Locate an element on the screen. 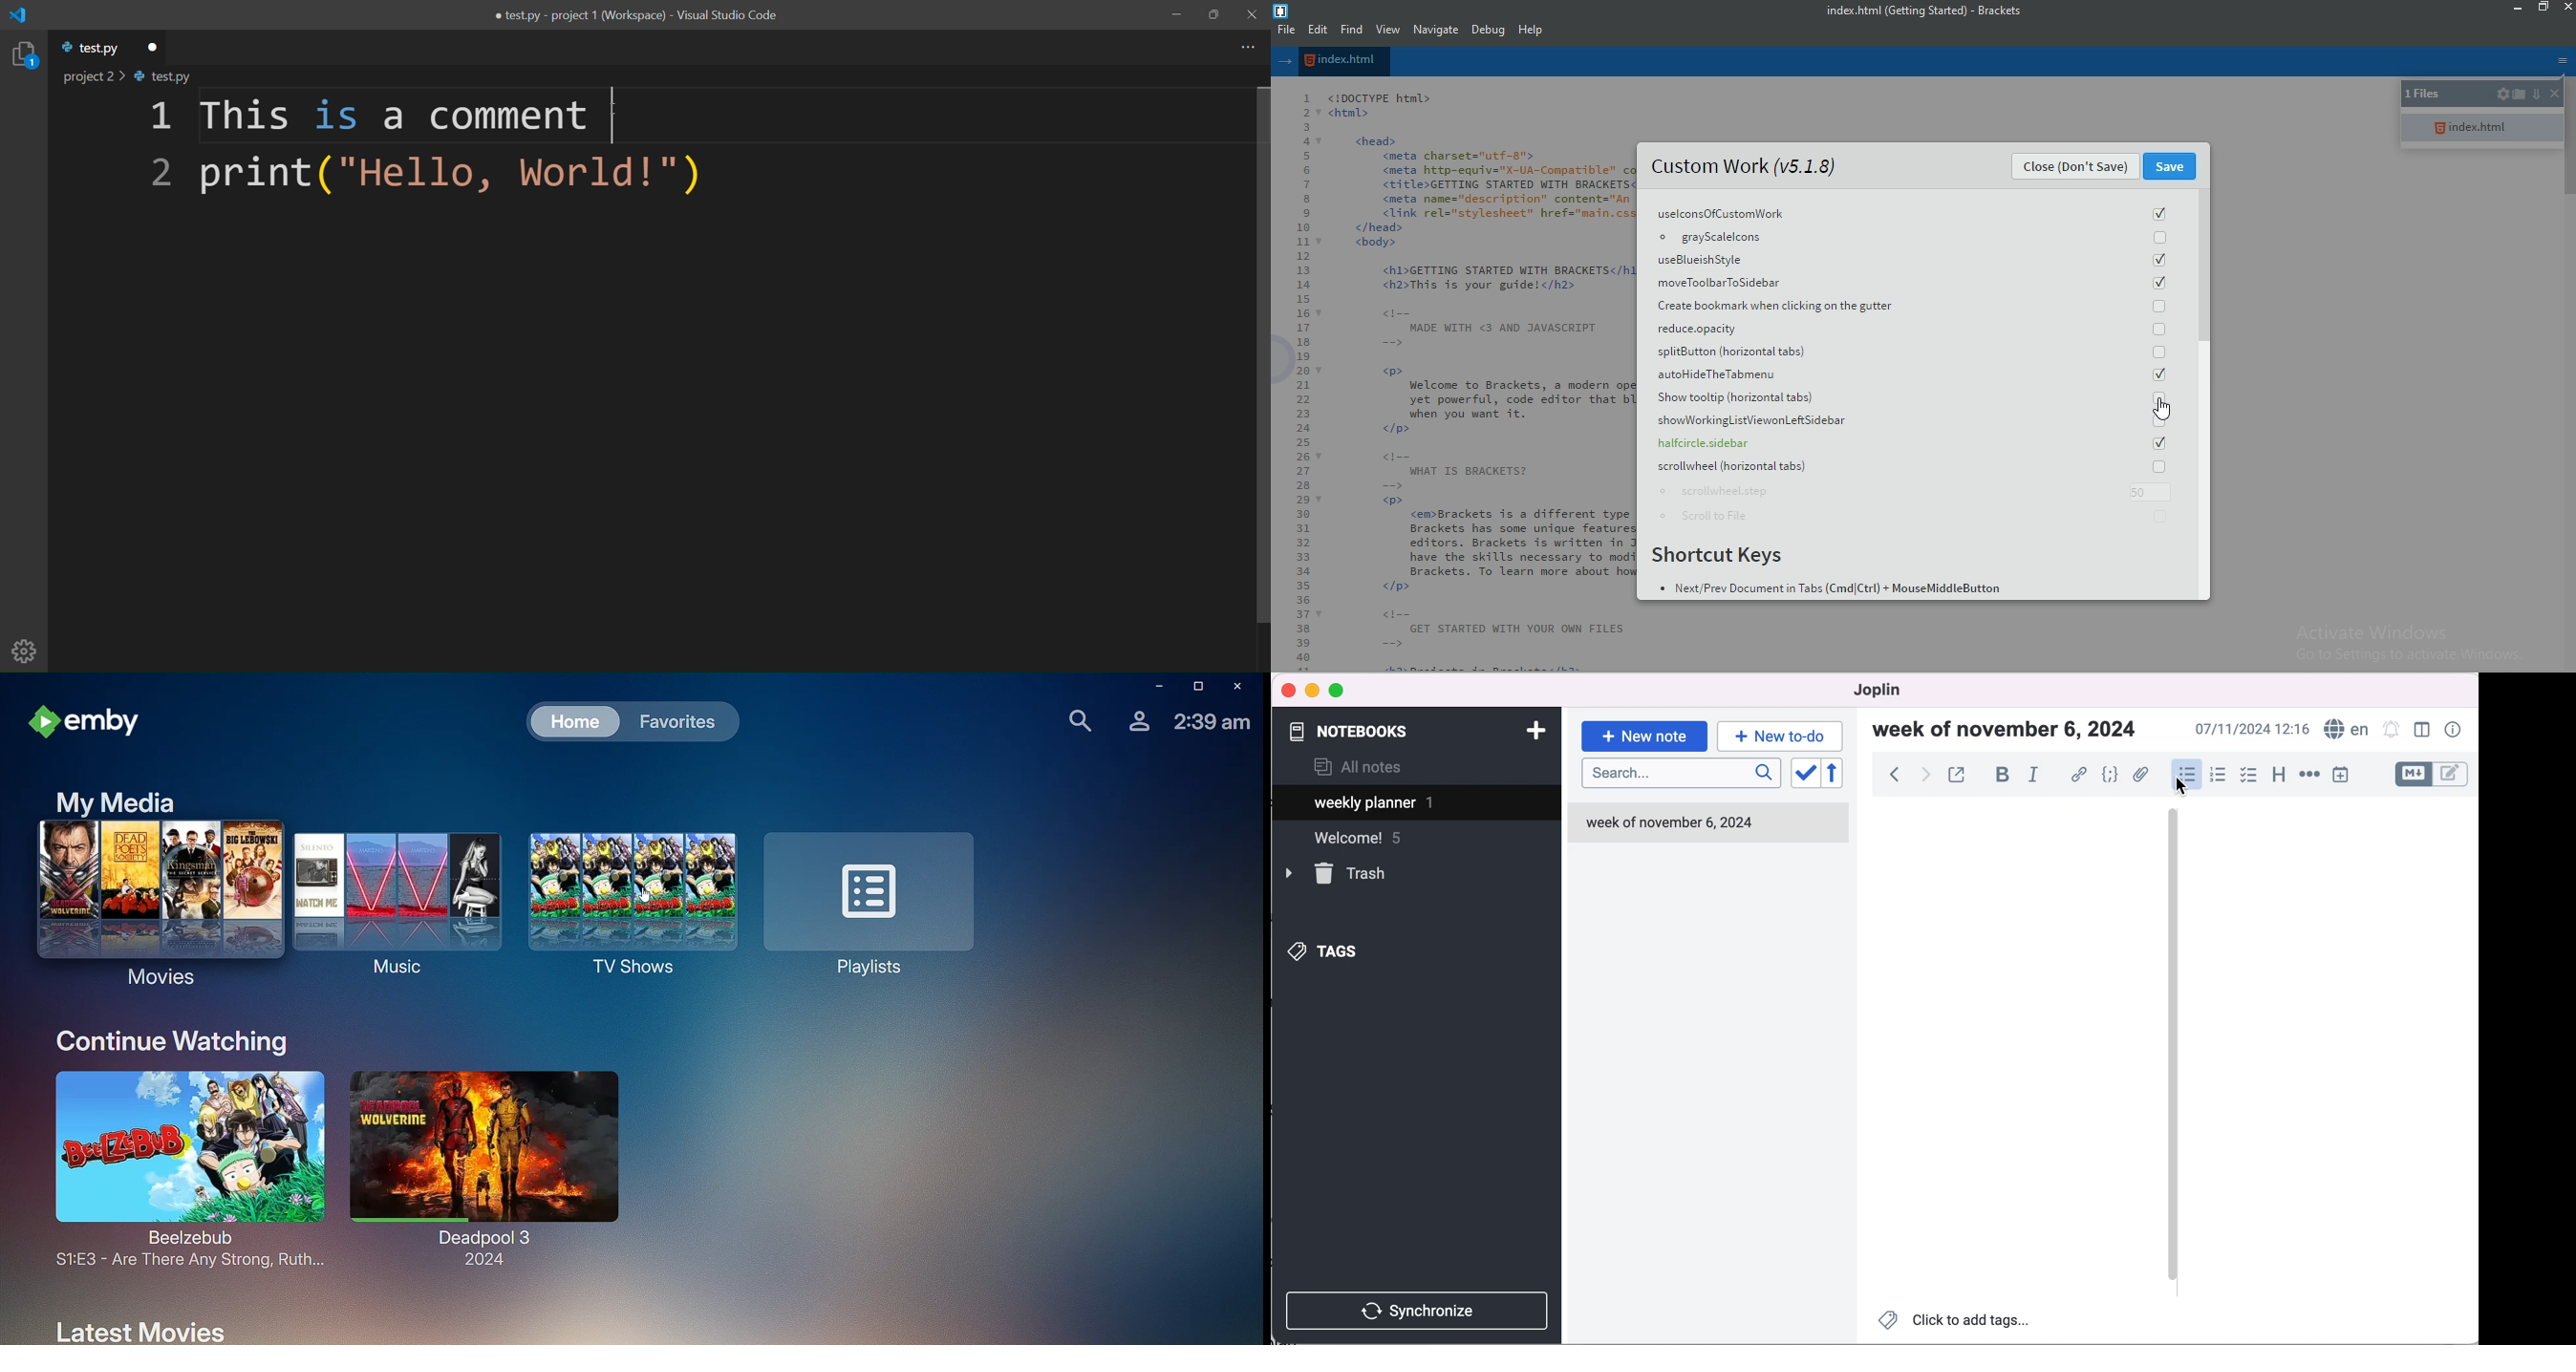 This screenshot has height=1372, width=2576. maximize is located at coordinates (1339, 691).